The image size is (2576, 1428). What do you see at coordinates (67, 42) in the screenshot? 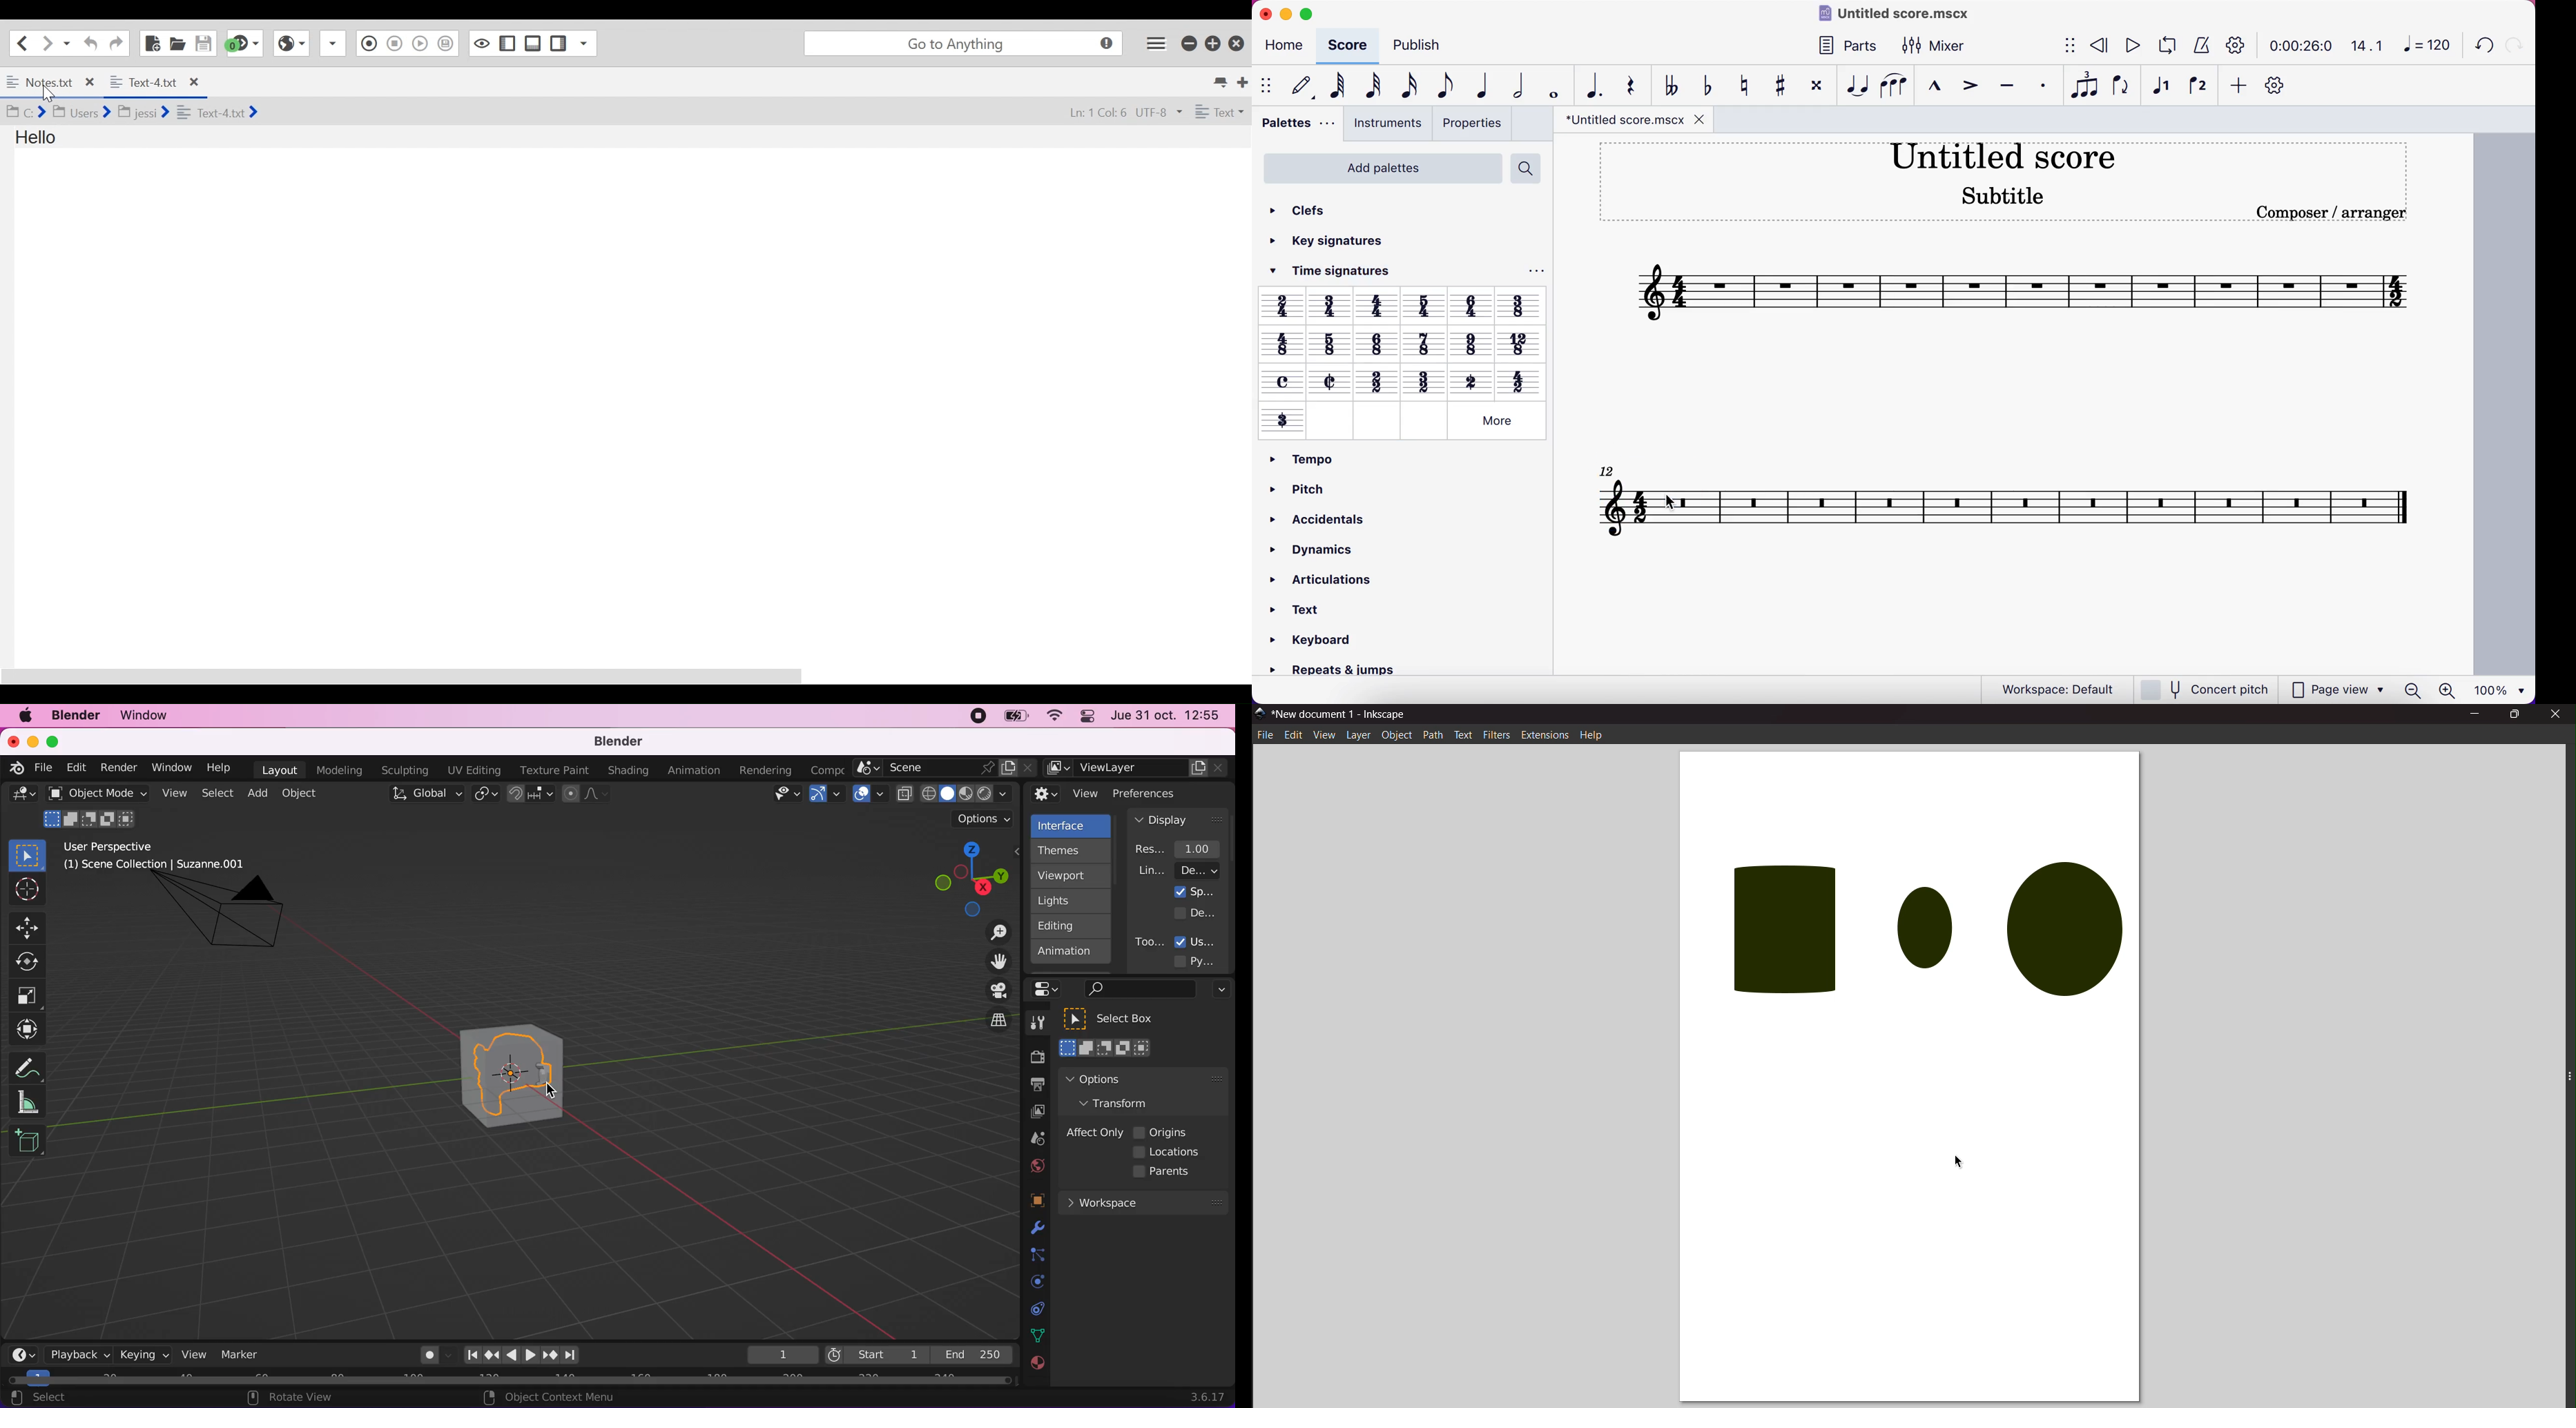
I see `Recent LOcations` at bounding box center [67, 42].